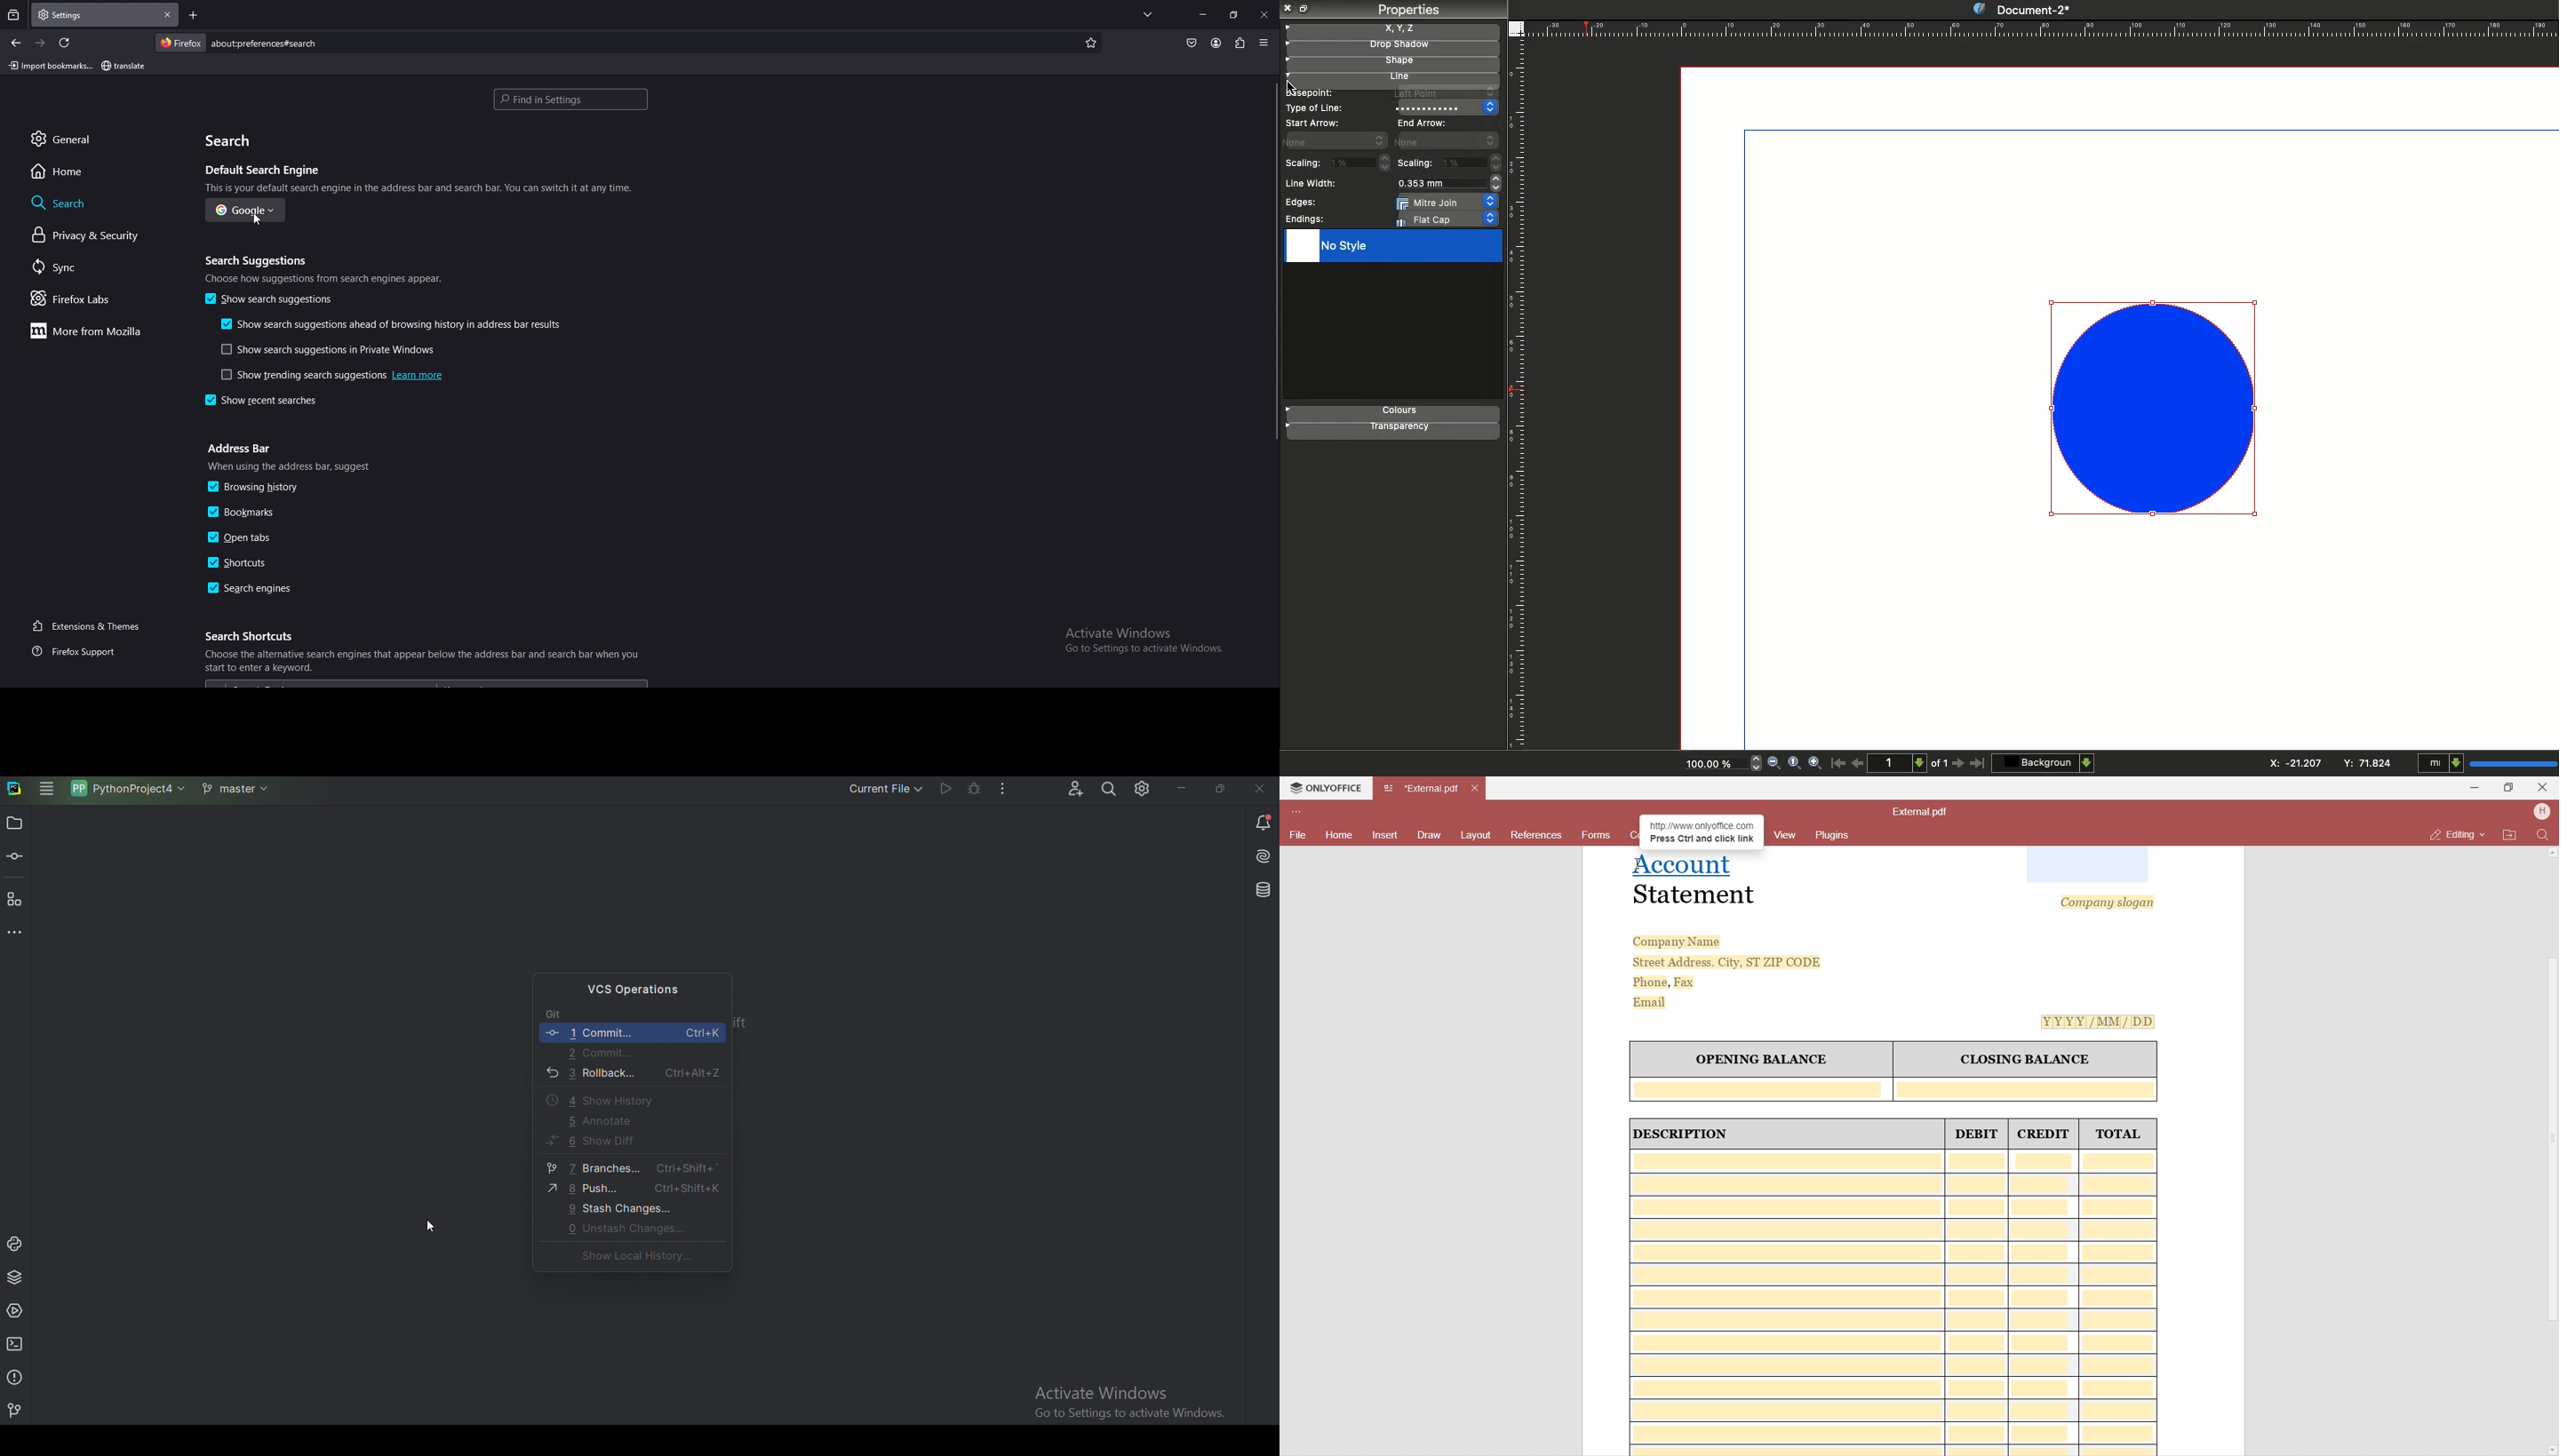  What do you see at coordinates (1388, 78) in the screenshot?
I see `Line` at bounding box center [1388, 78].